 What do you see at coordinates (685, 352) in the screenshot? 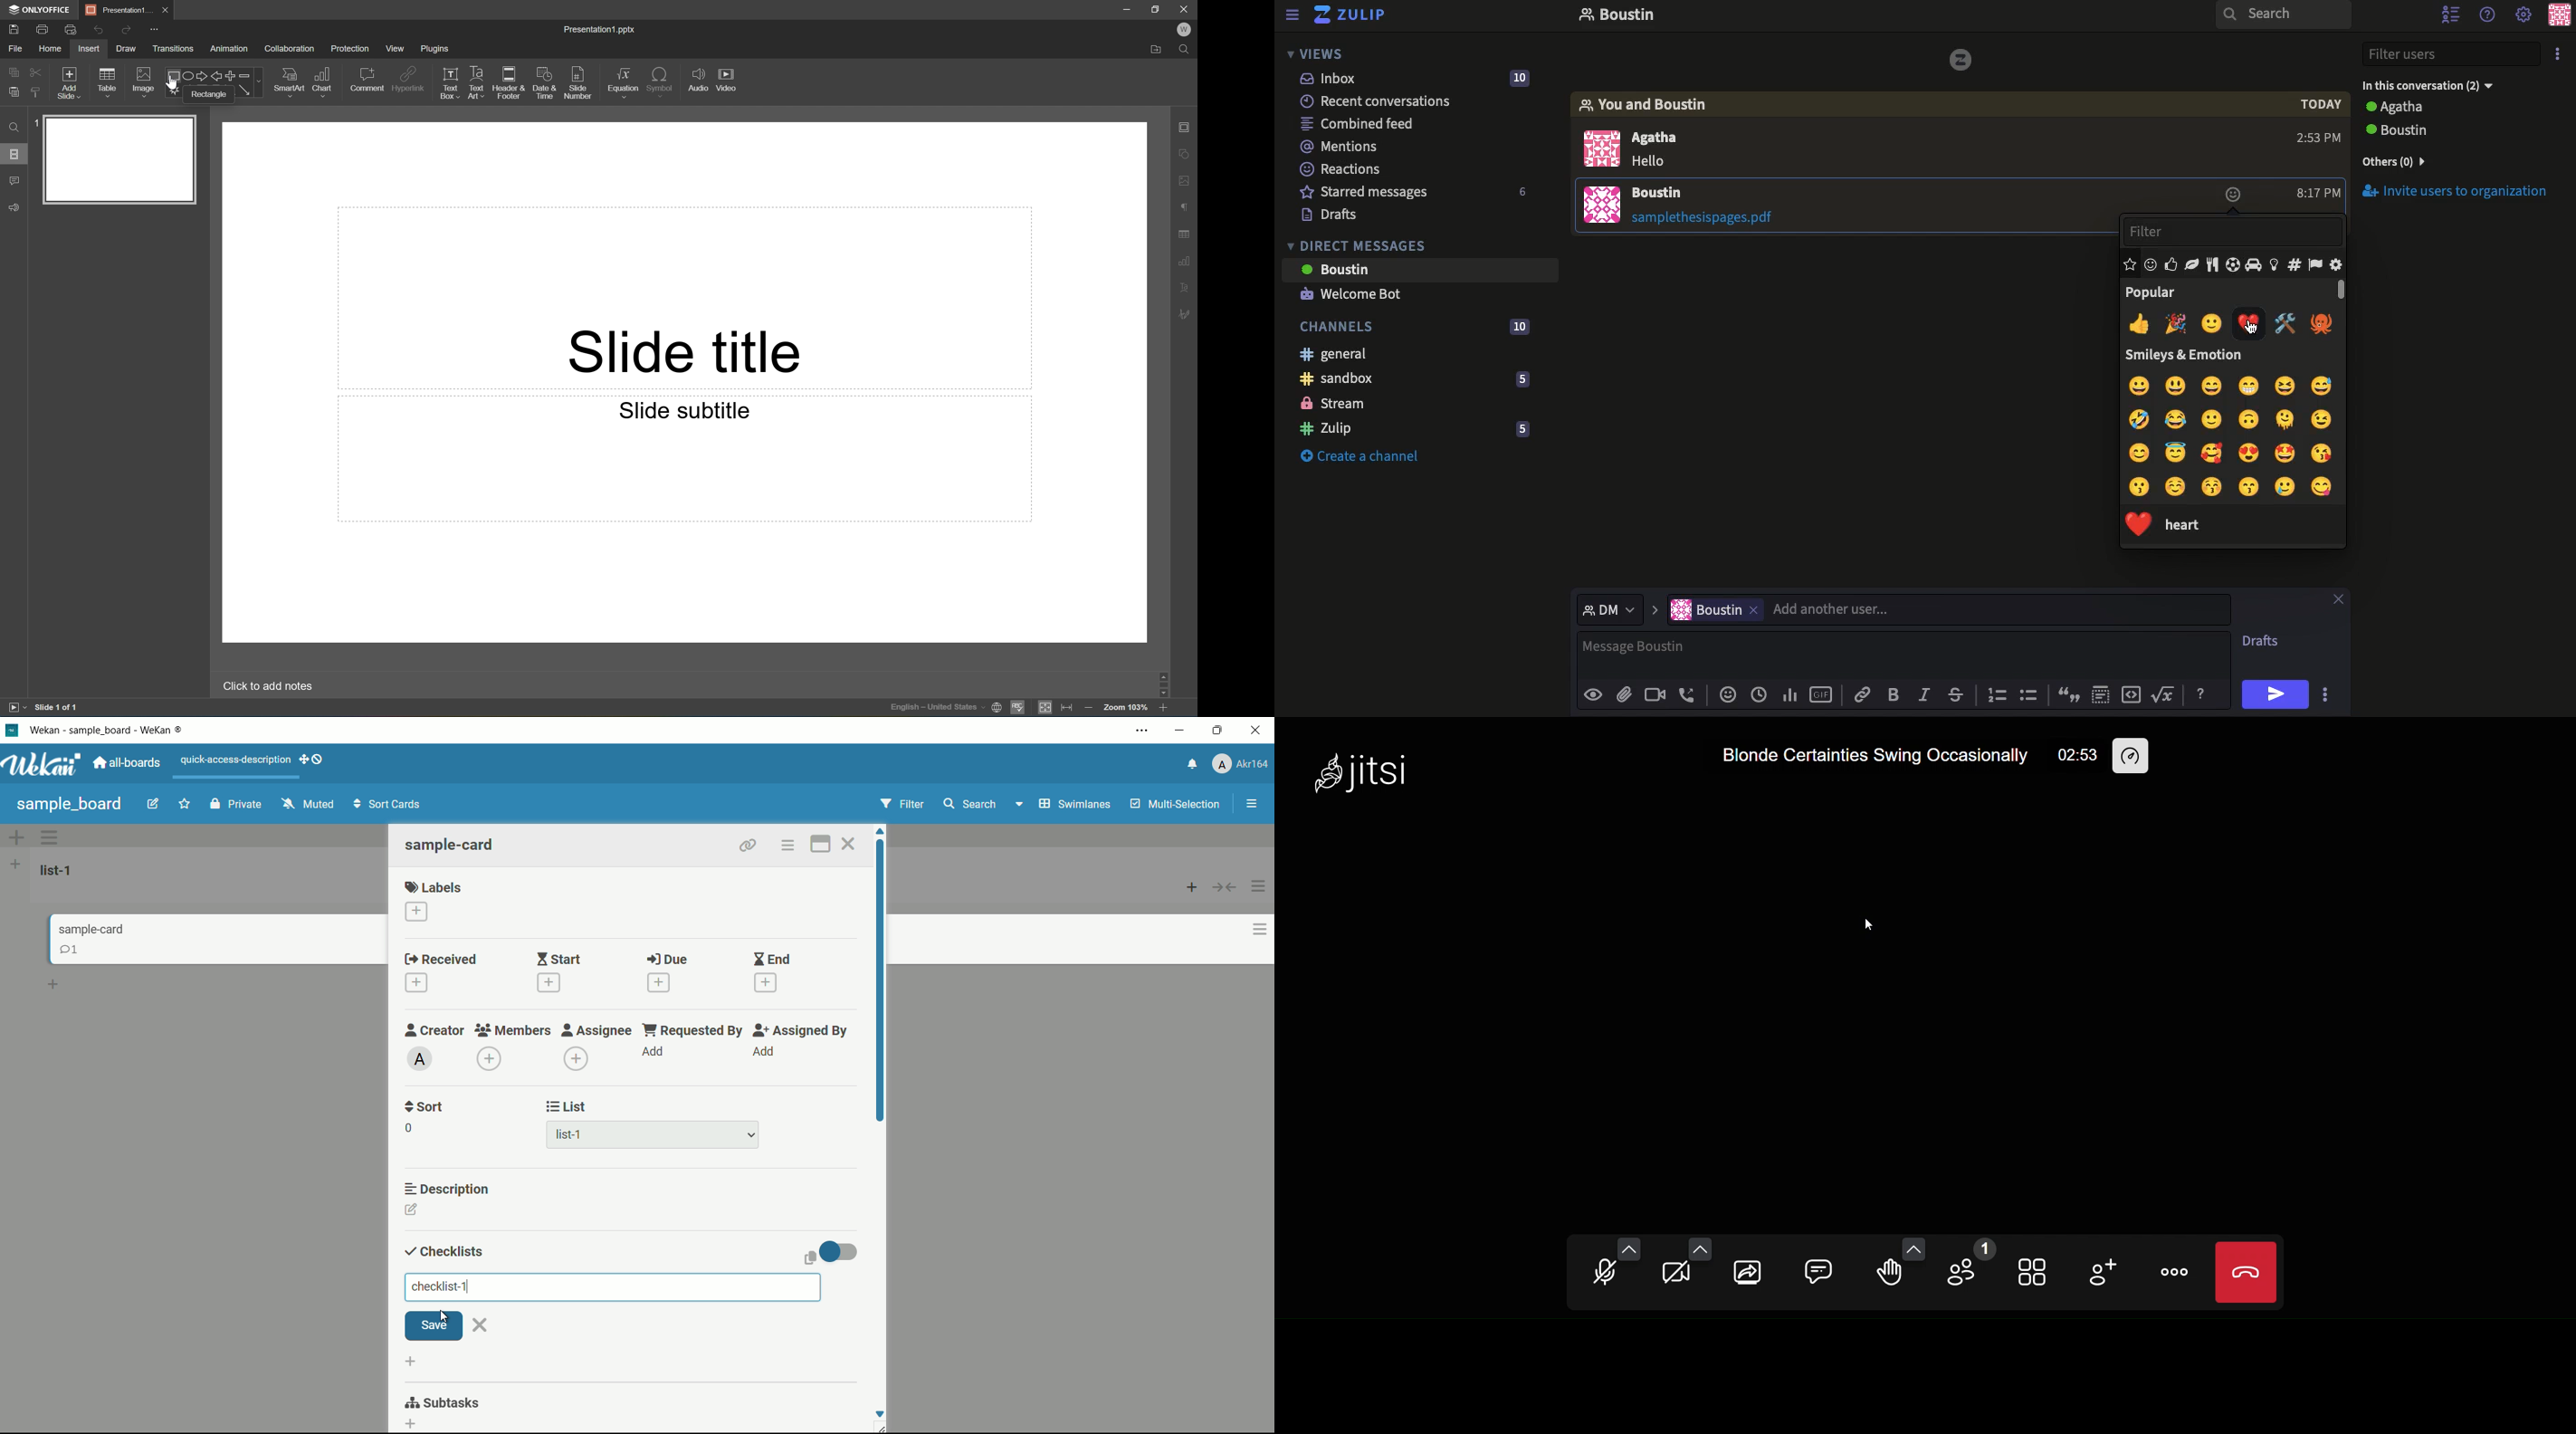
I see `Slide title` at bounding box center [685, 352].